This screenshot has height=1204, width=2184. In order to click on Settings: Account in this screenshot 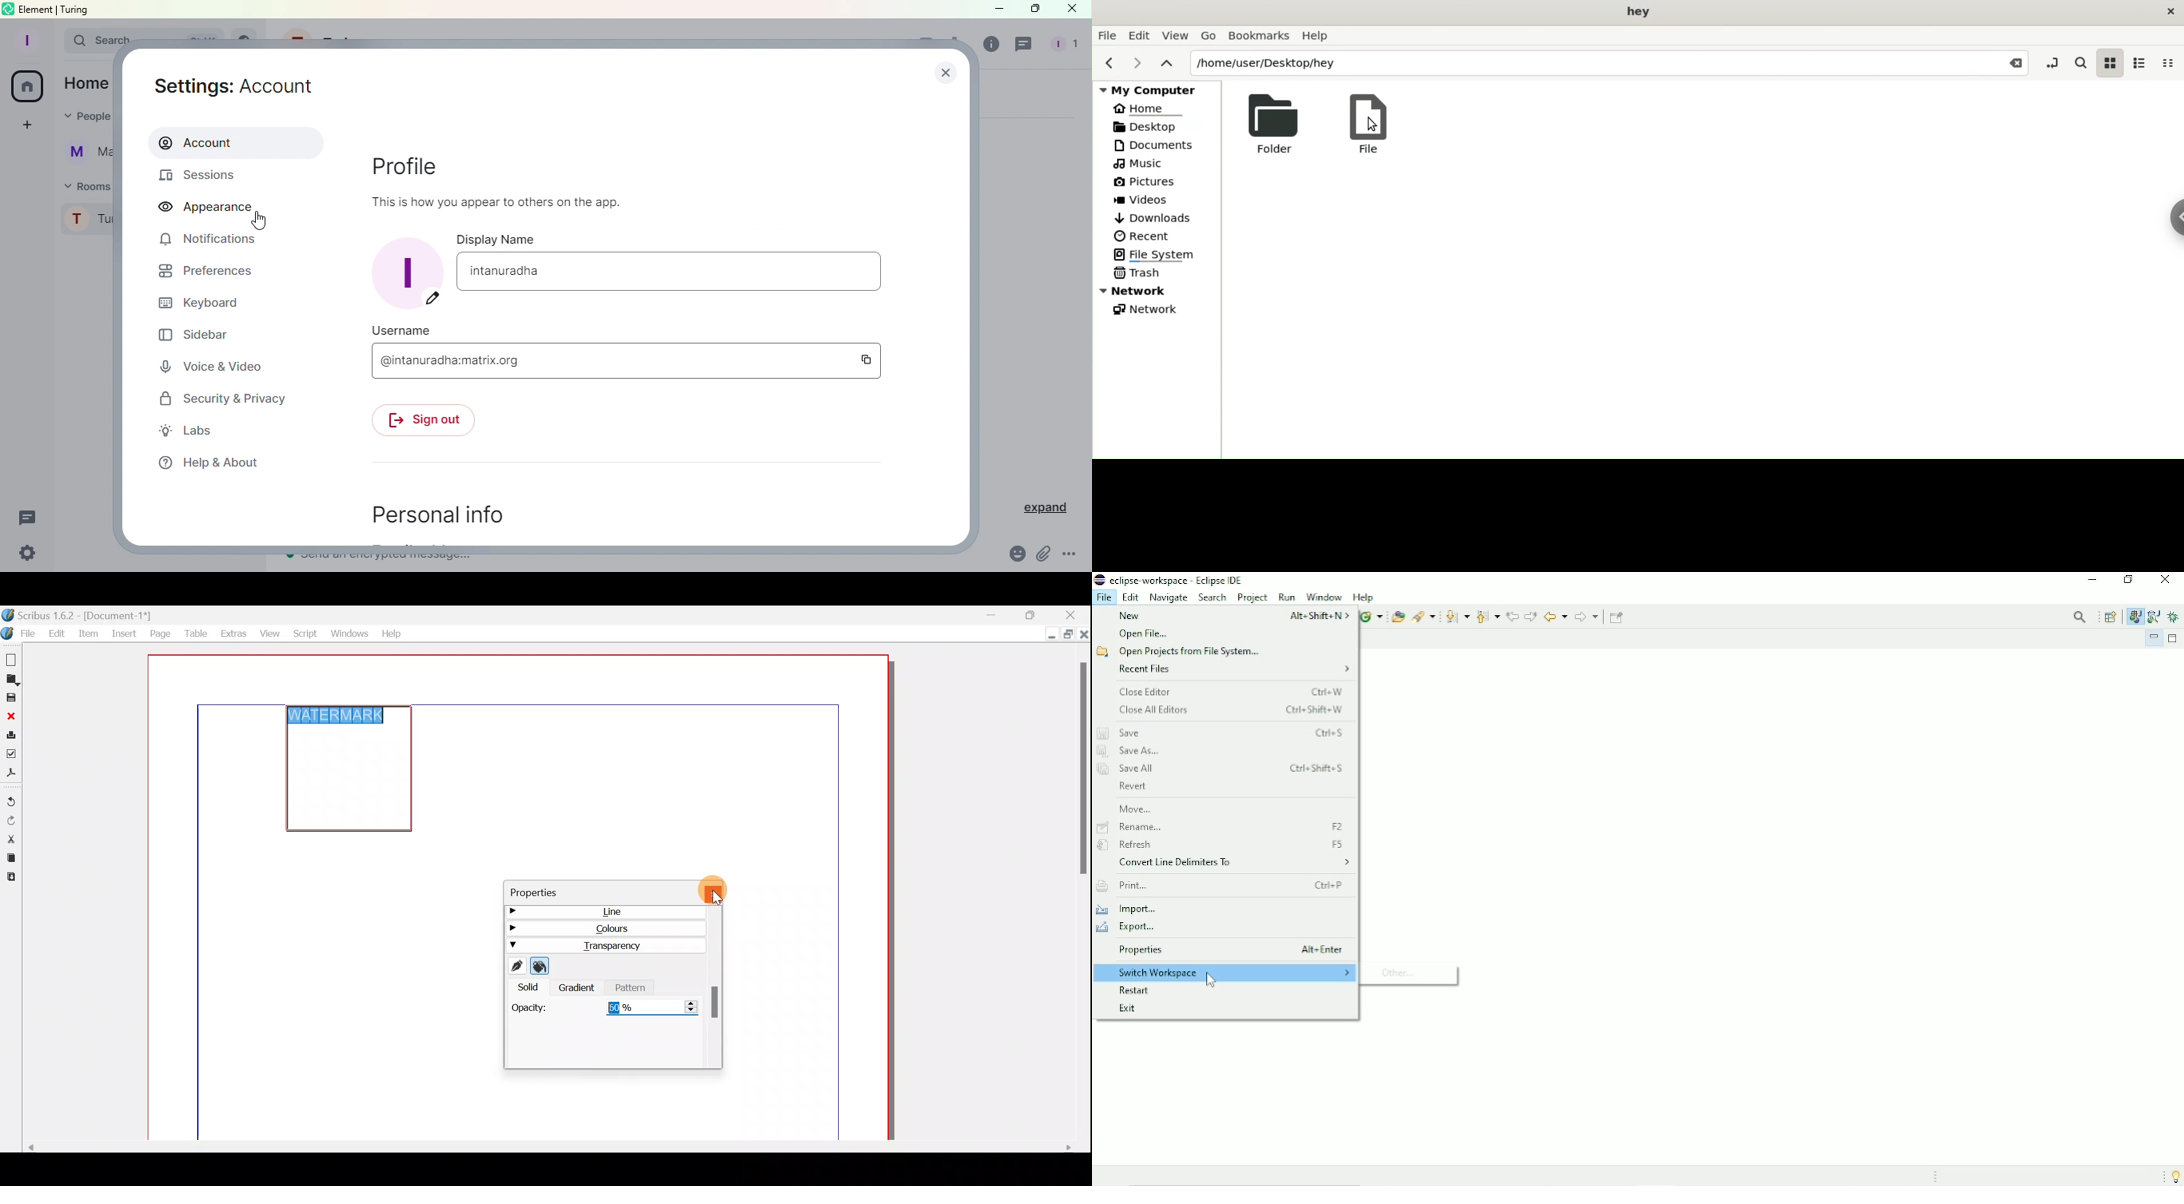, I will do `click(233, 82)`.